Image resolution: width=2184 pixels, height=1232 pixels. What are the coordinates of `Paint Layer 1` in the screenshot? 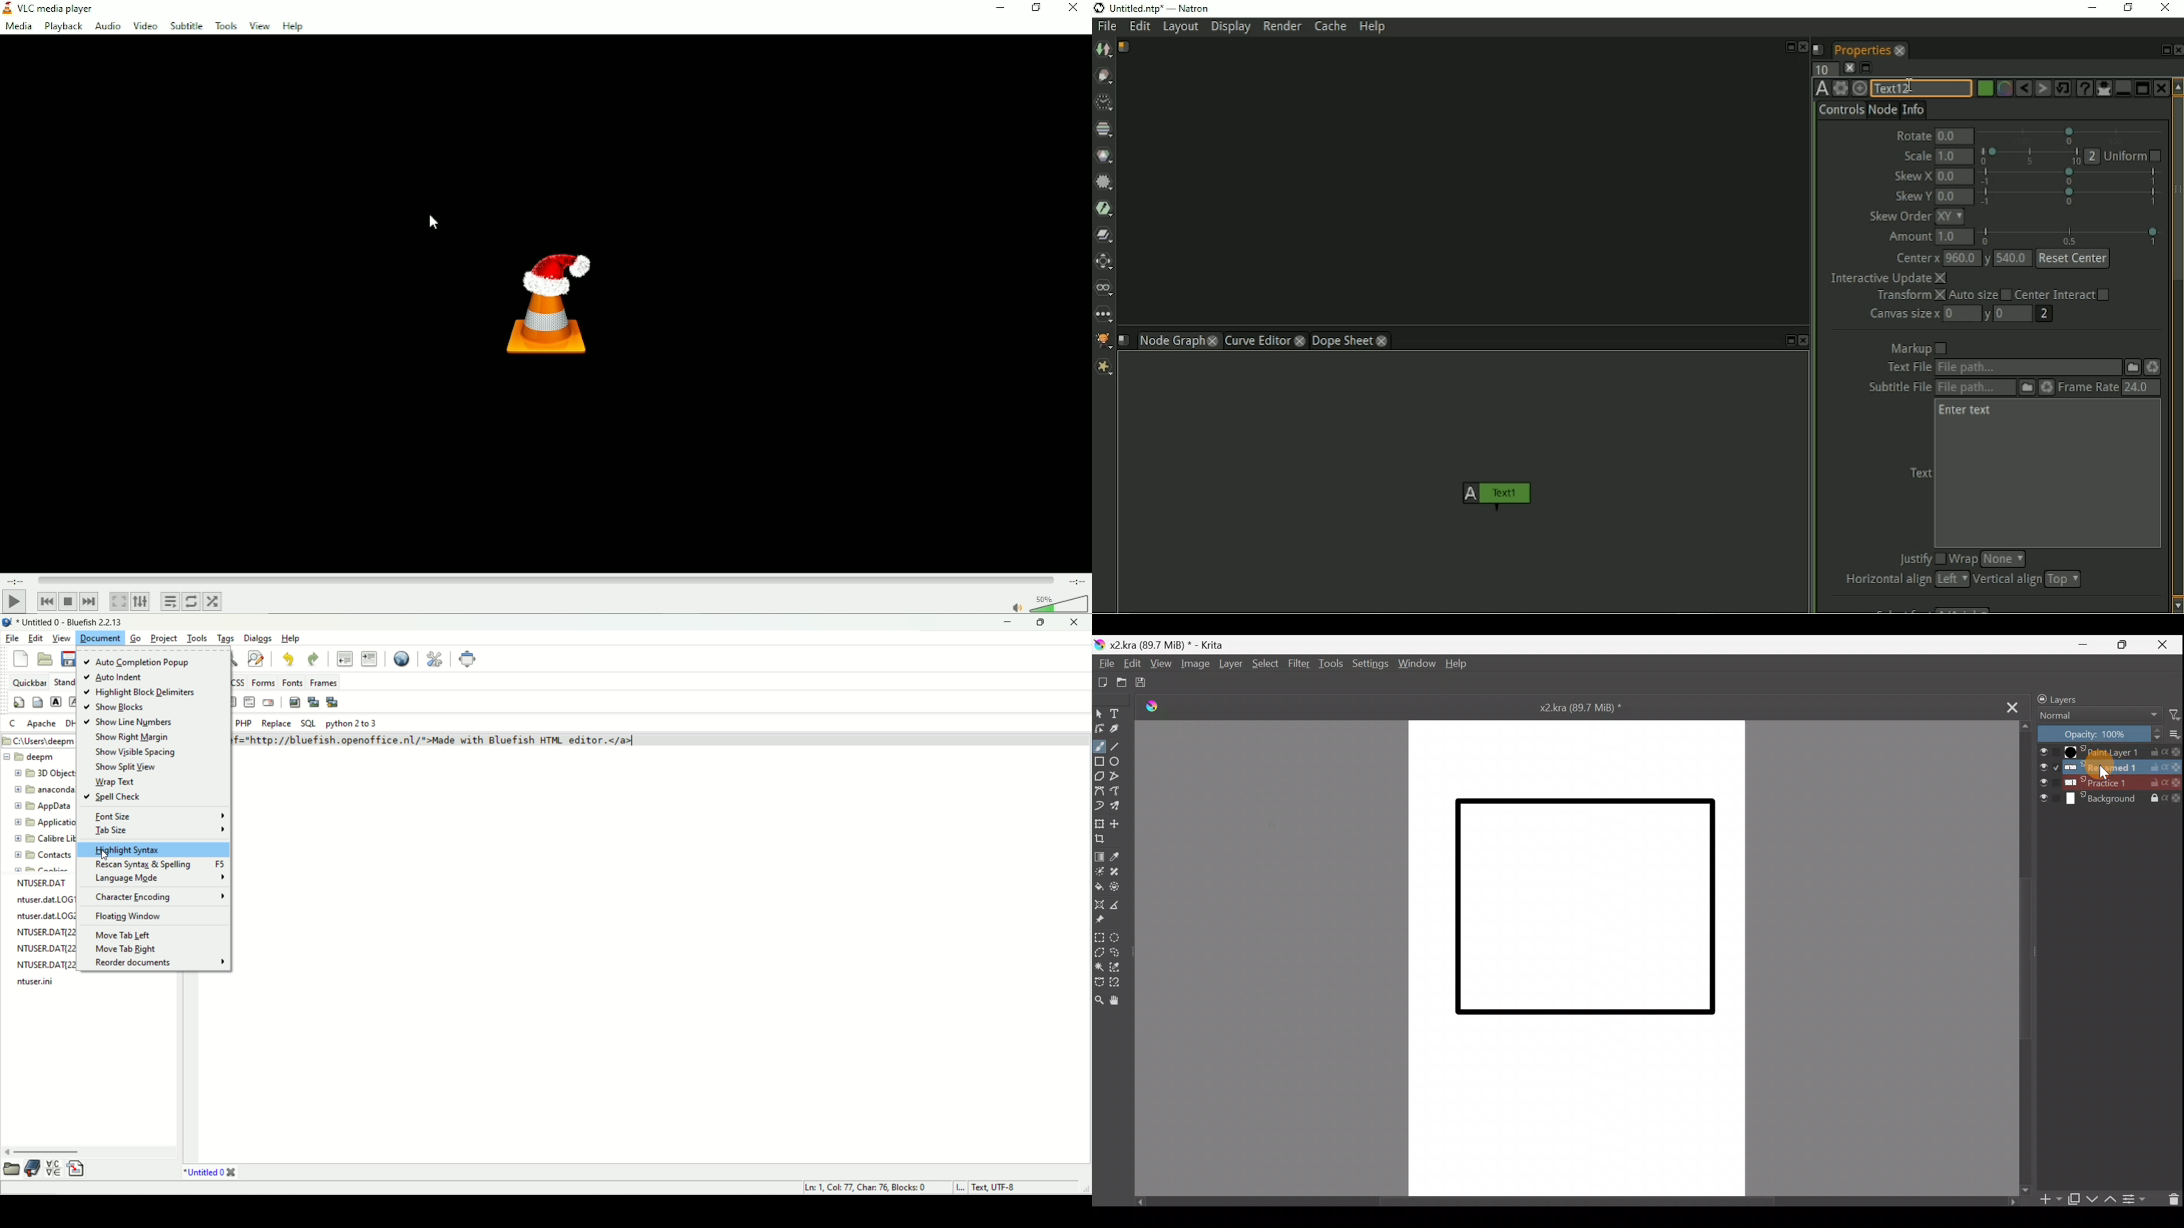 It's located at (2108, 752).